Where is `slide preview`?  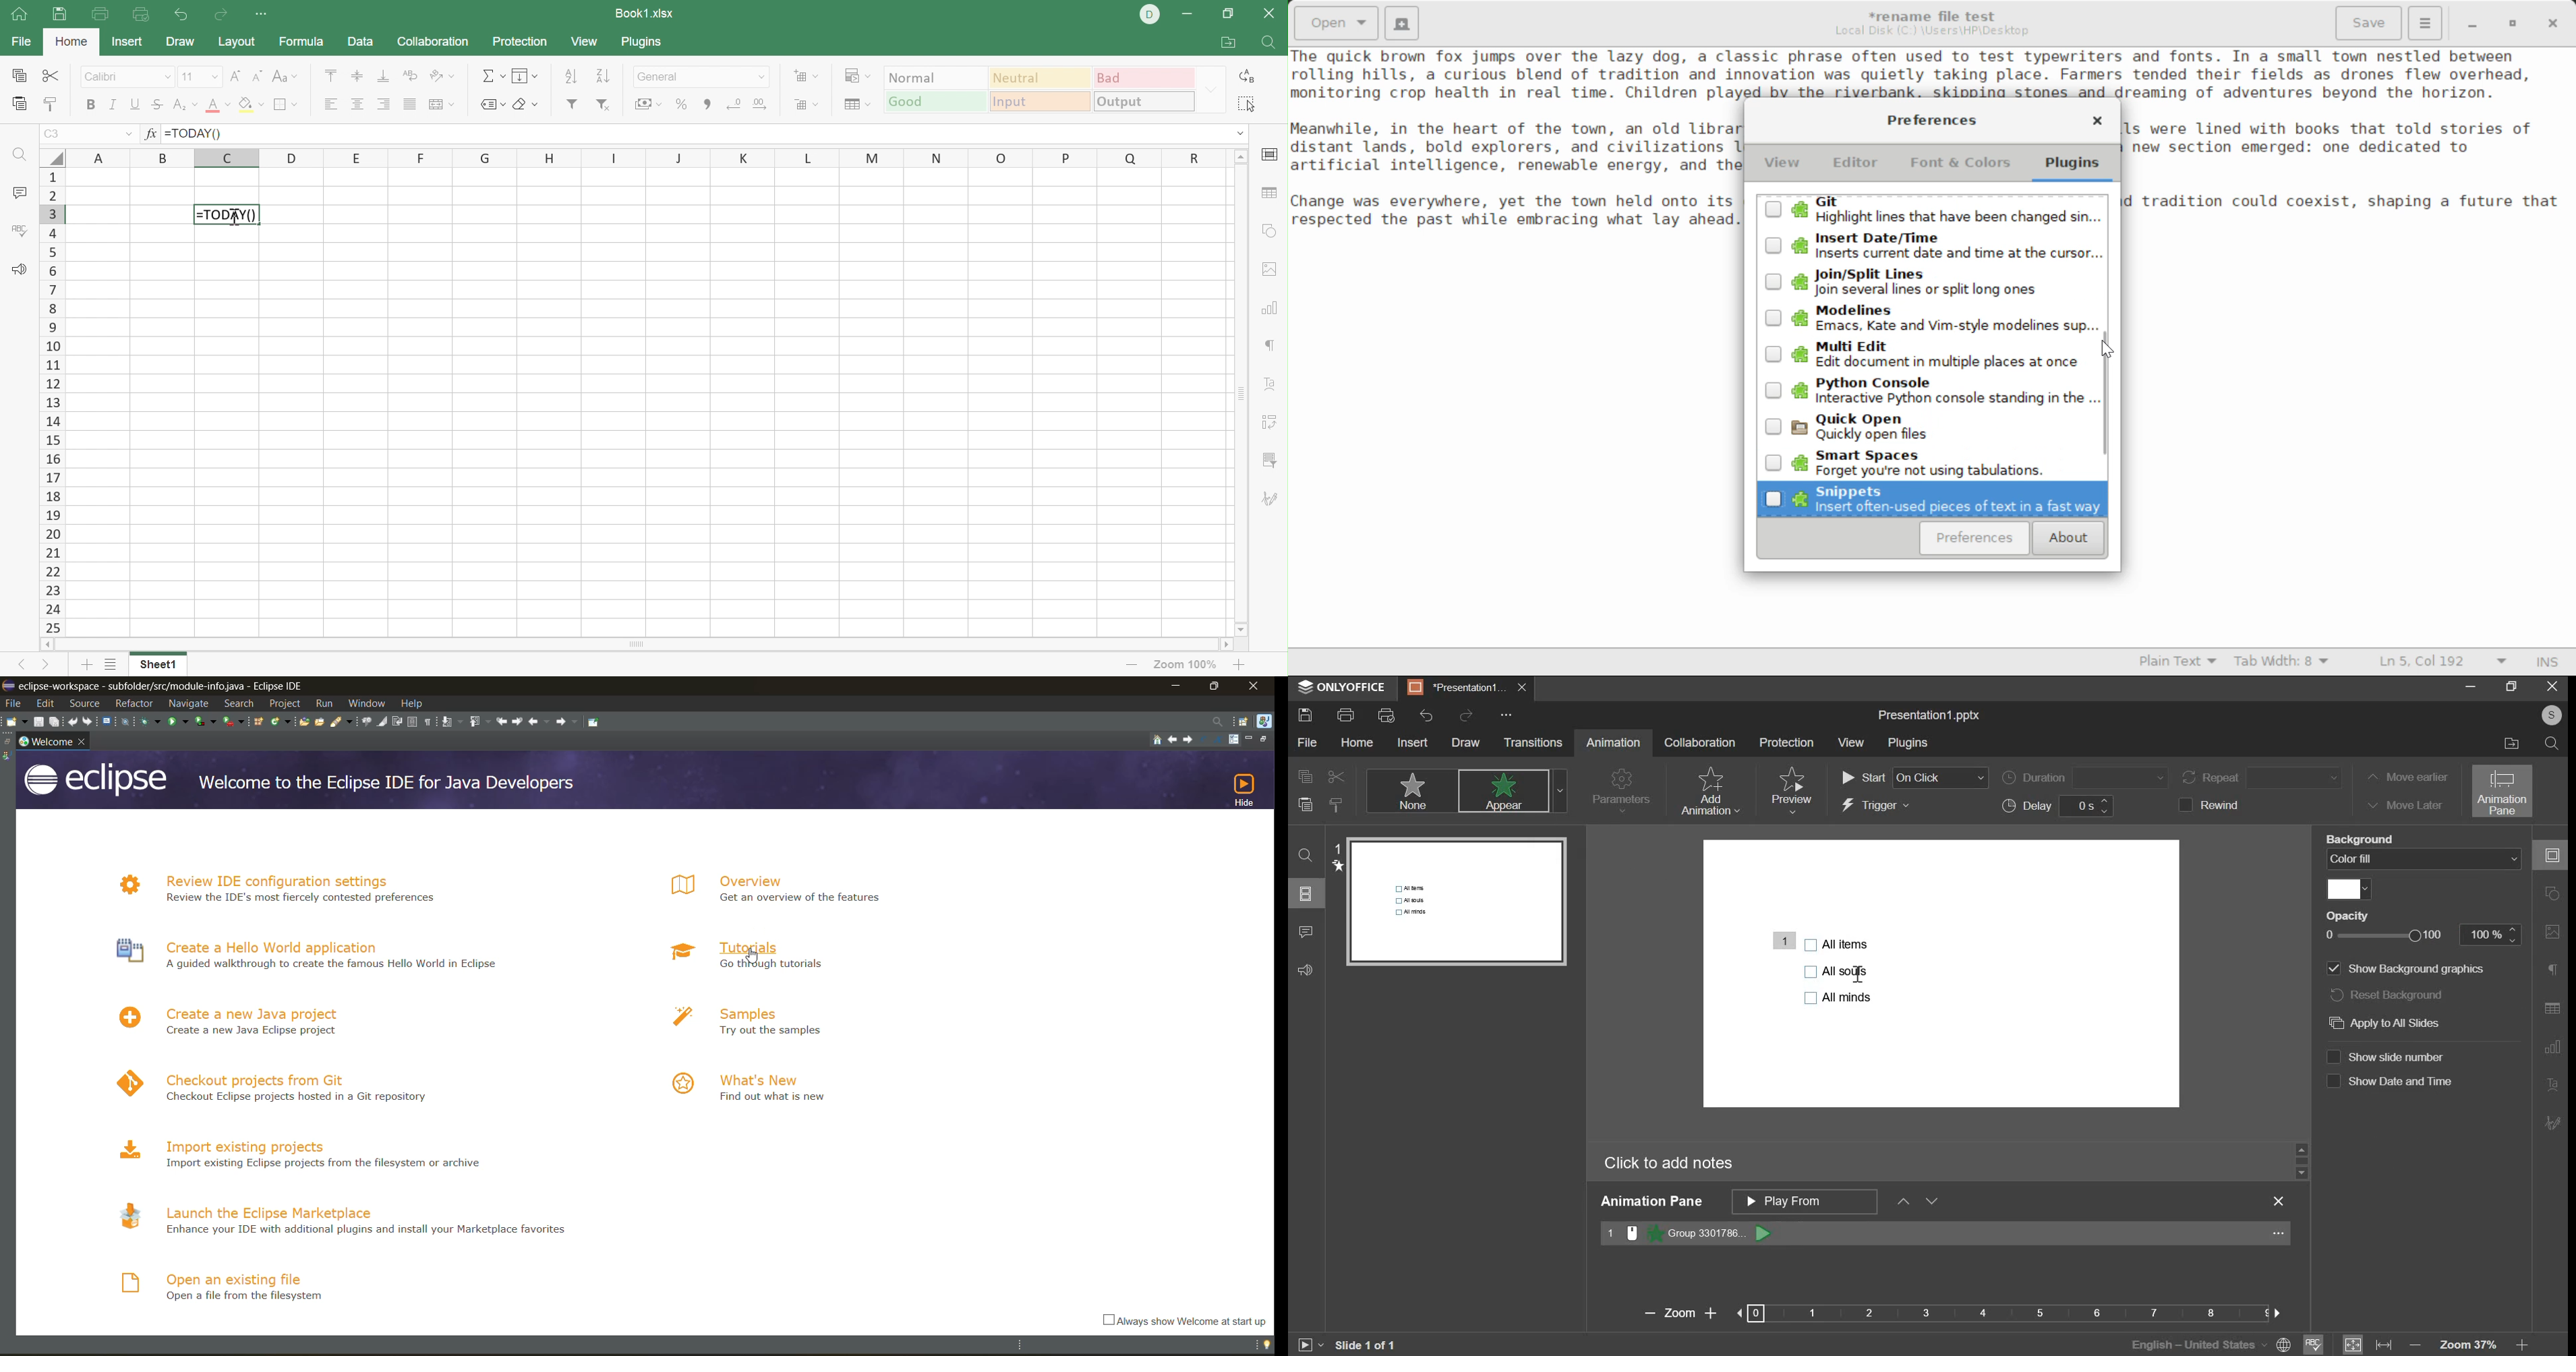
slide preview is located at coordinates (1456, 901).